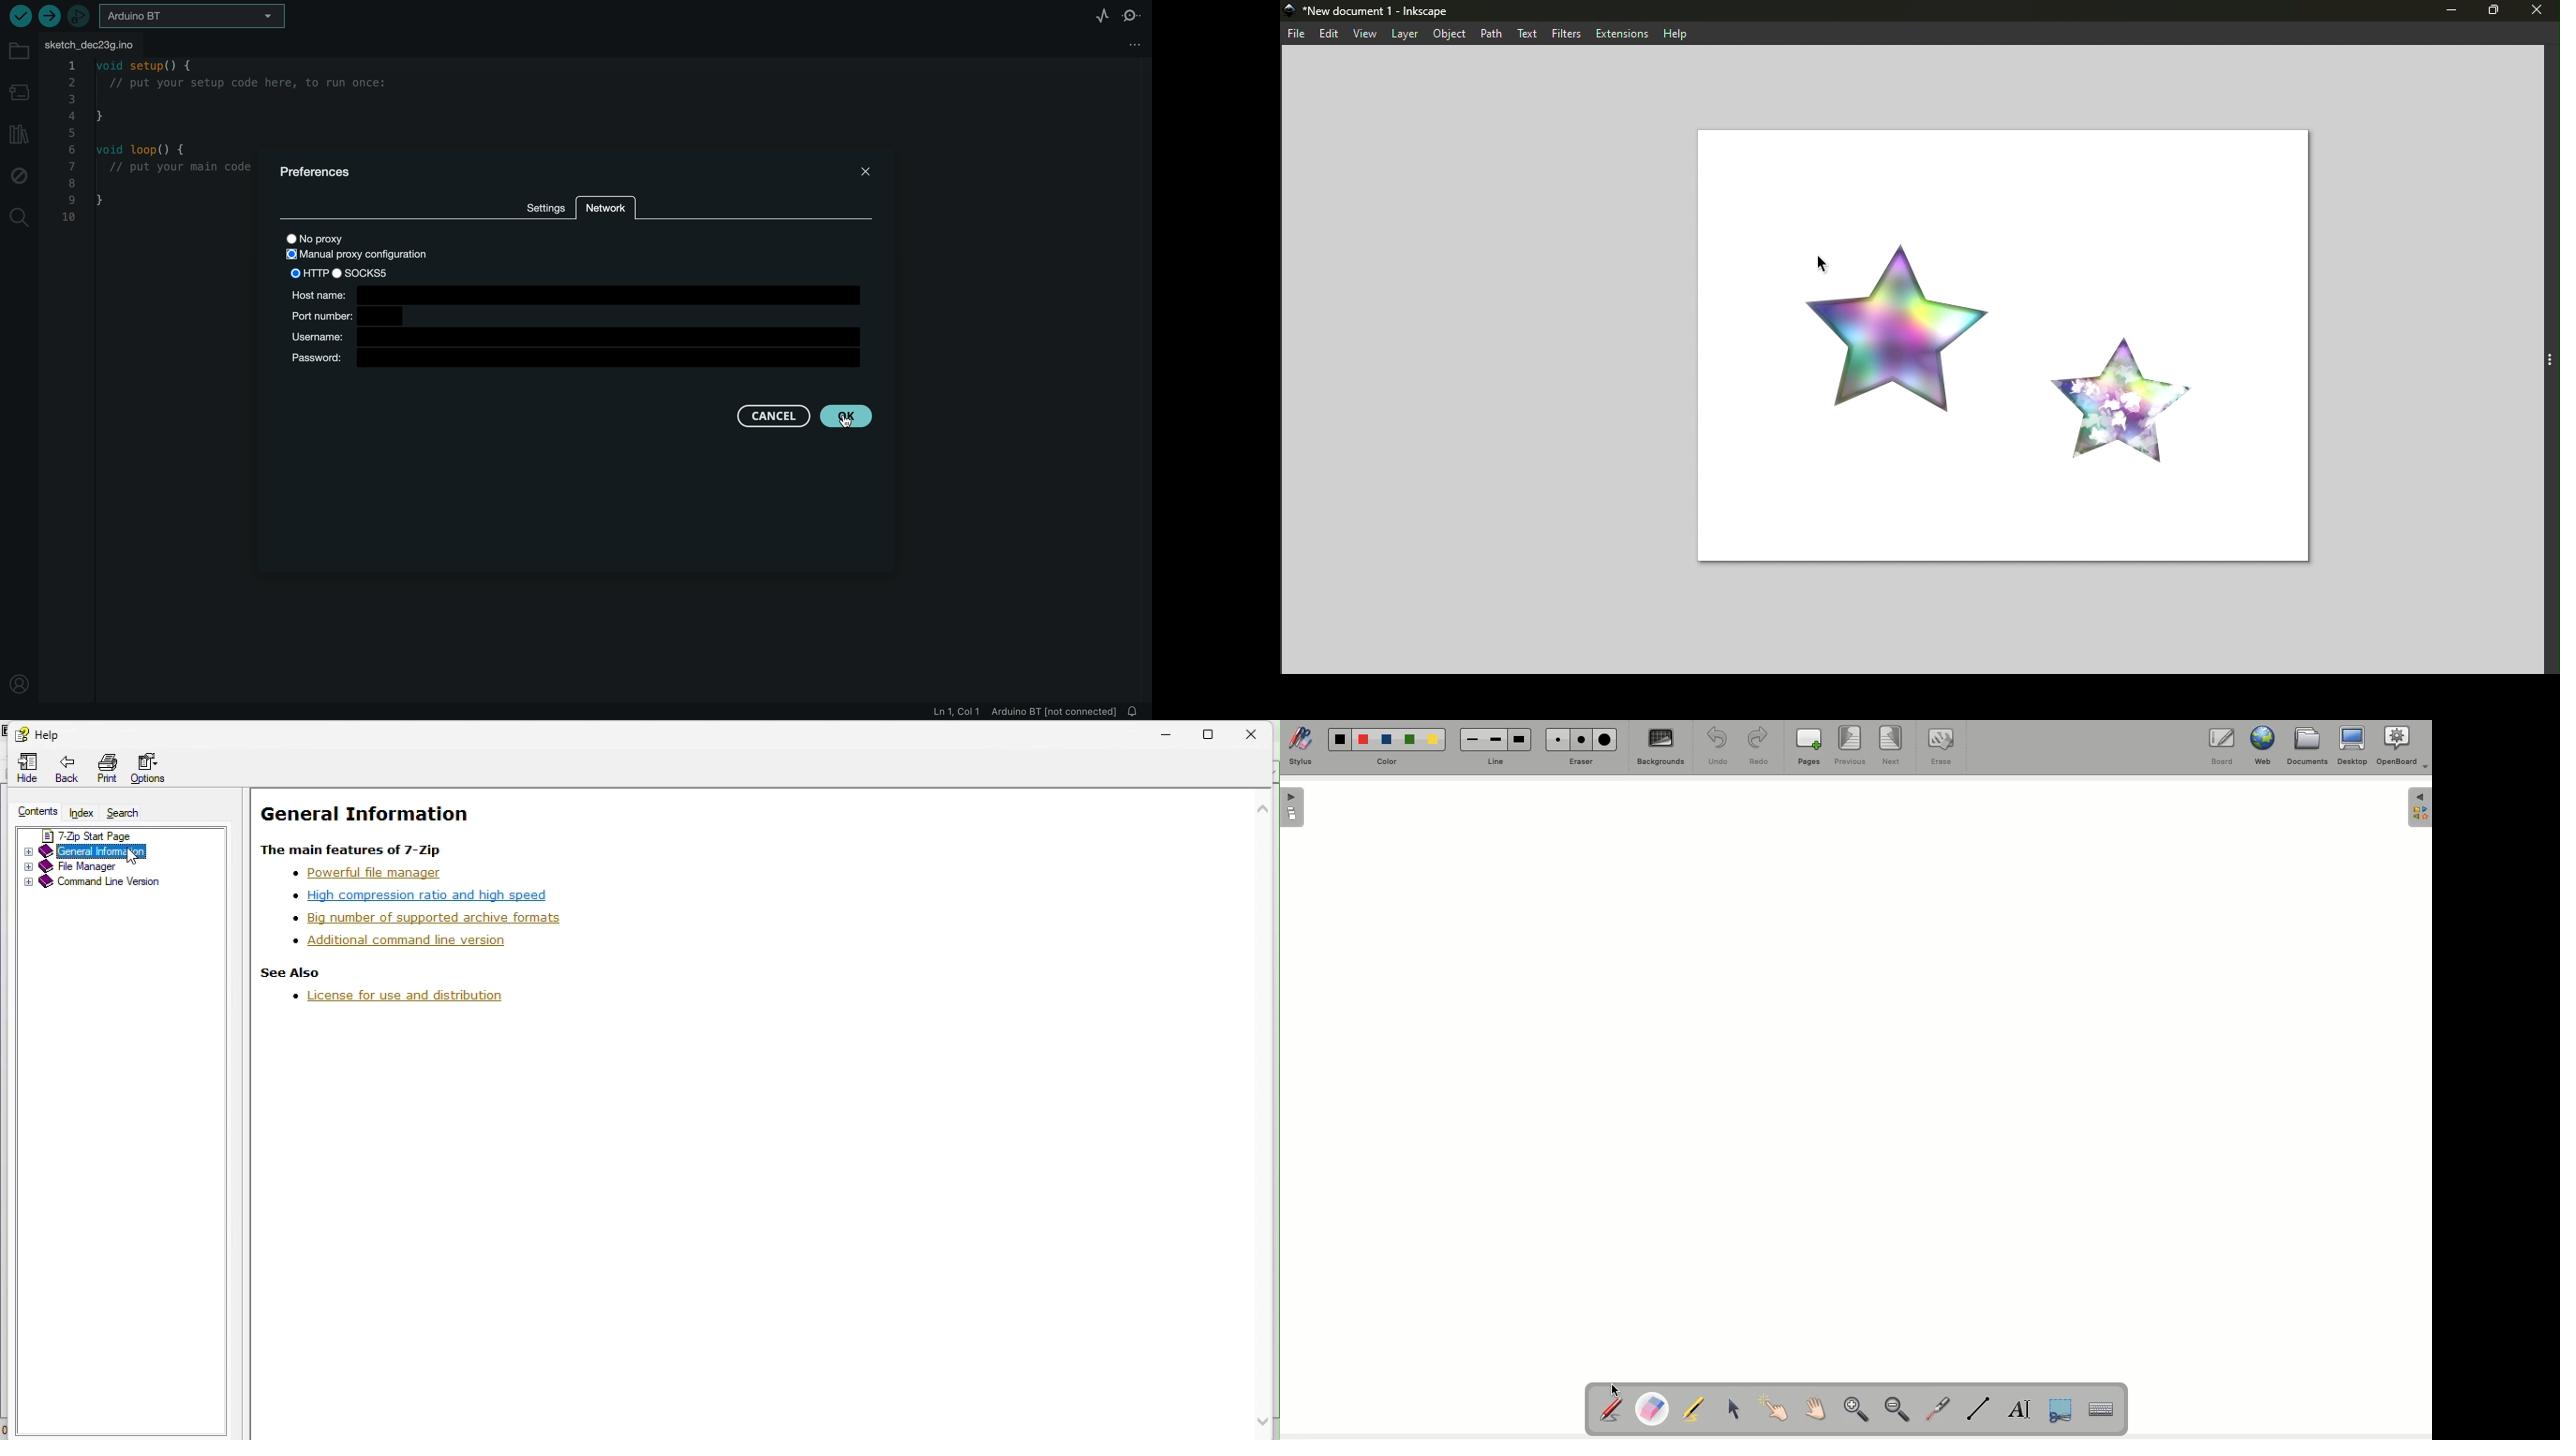 This screenshot has width=2576, height=1456. What do you see at coordinates (158, 768) in the screenshot?
I see `Options` at bounding box center [158, 768].